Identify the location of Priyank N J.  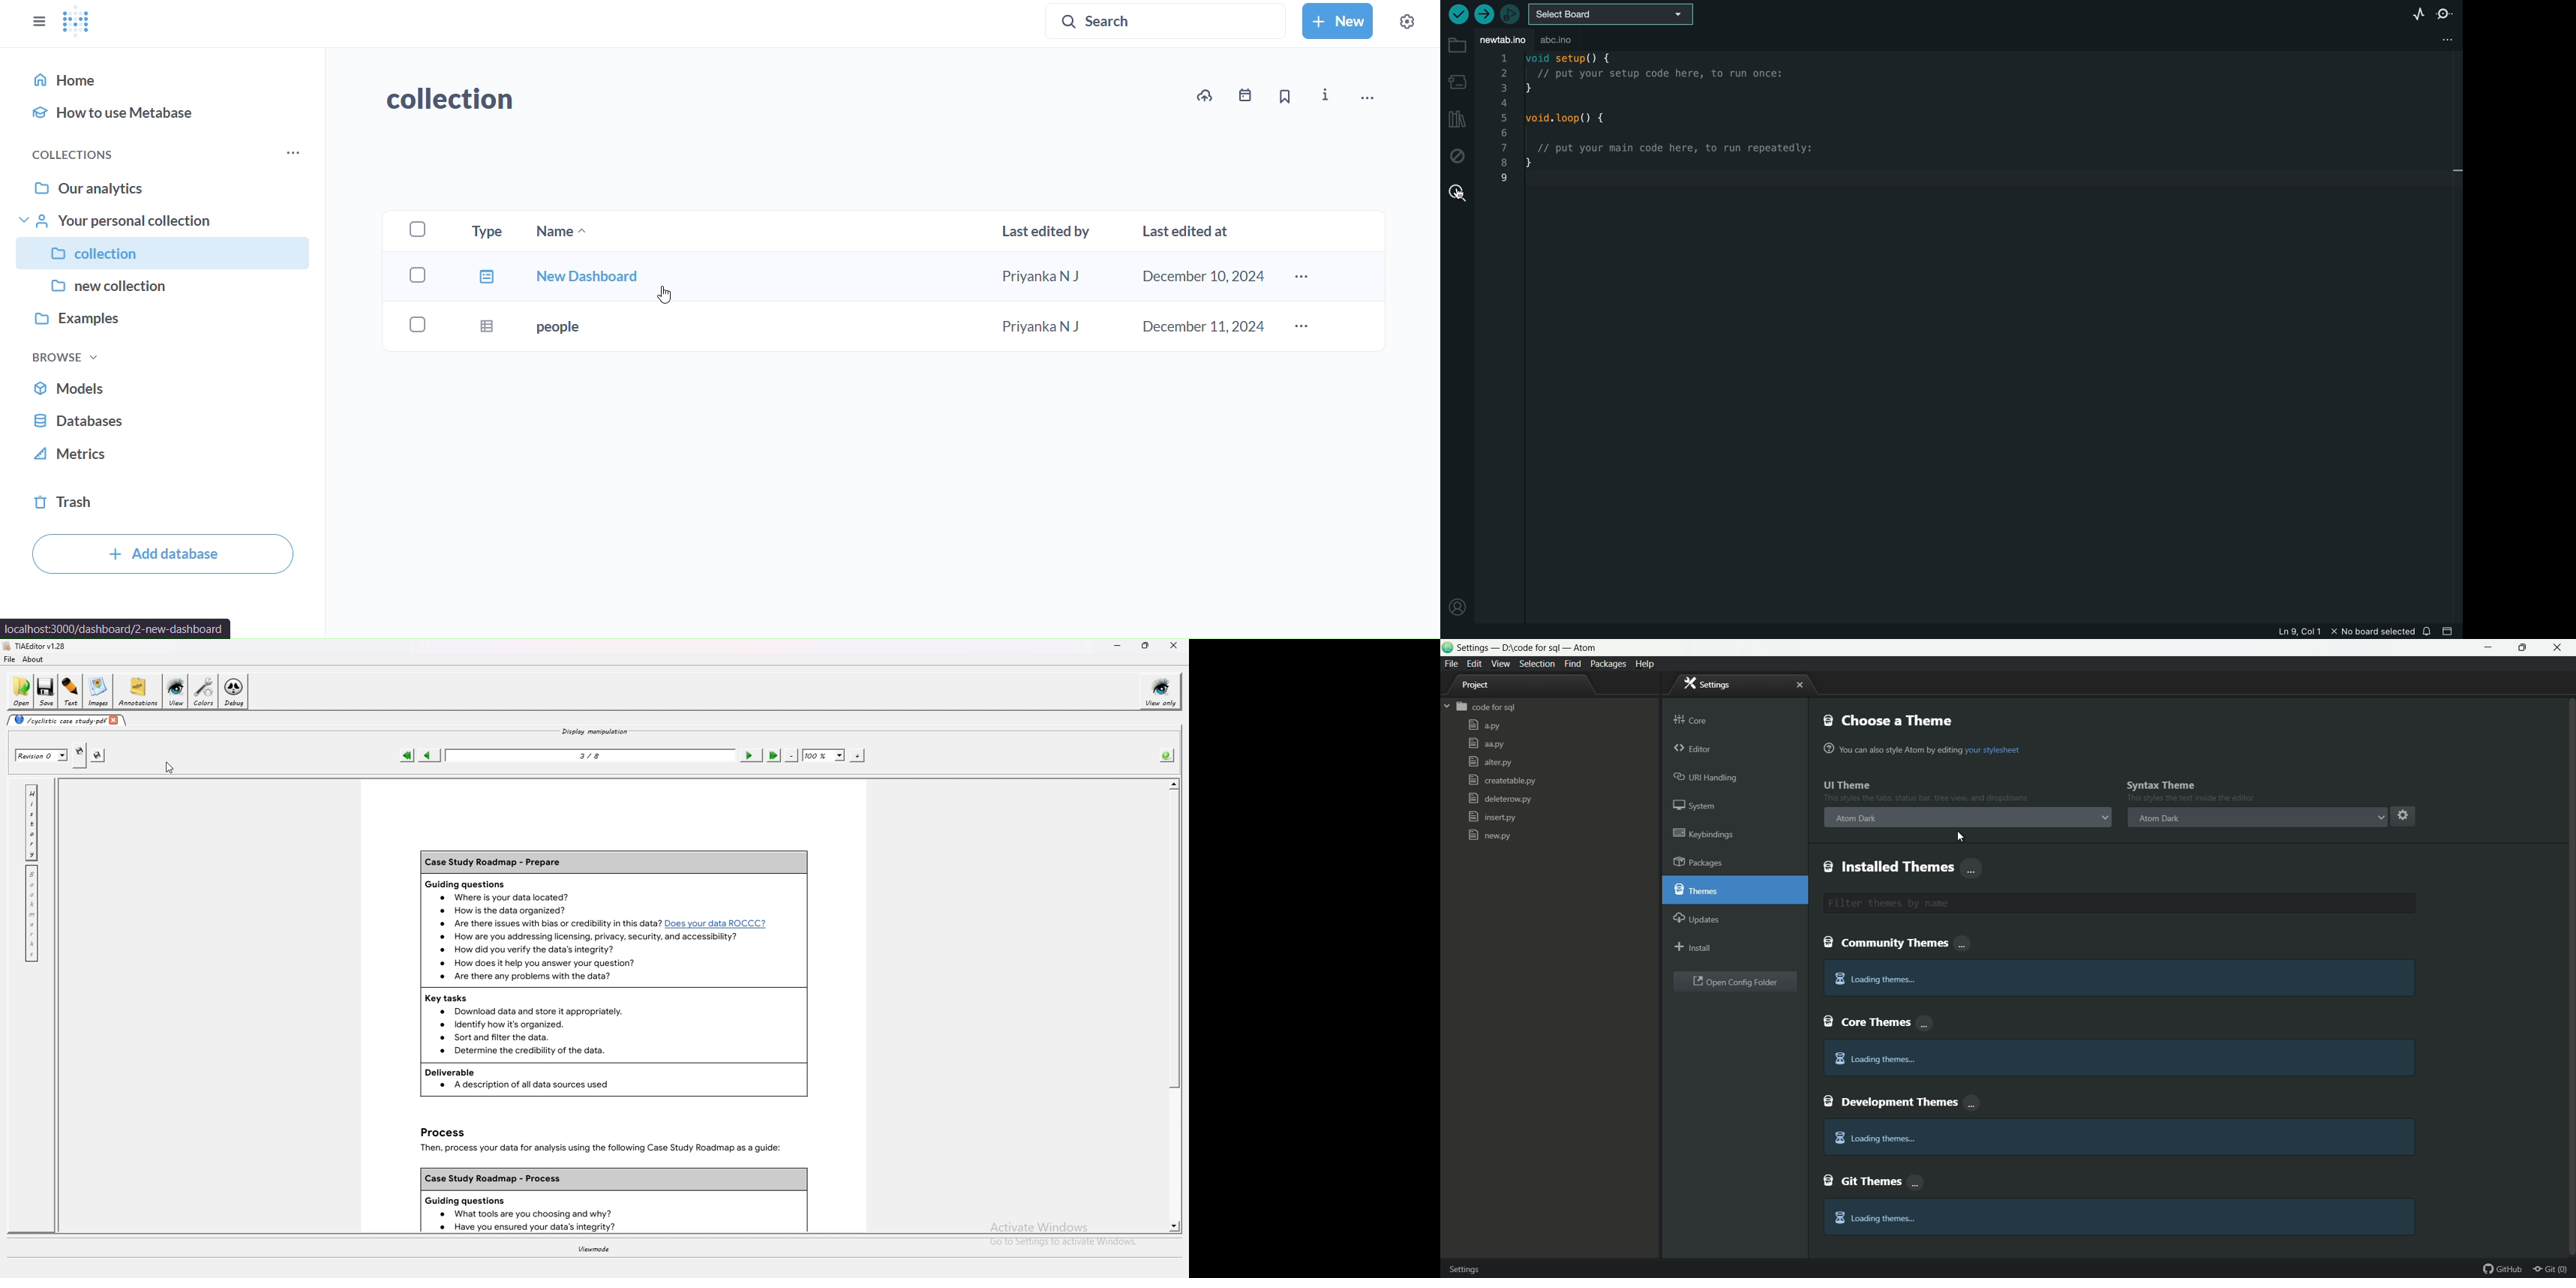
(1040, 278).